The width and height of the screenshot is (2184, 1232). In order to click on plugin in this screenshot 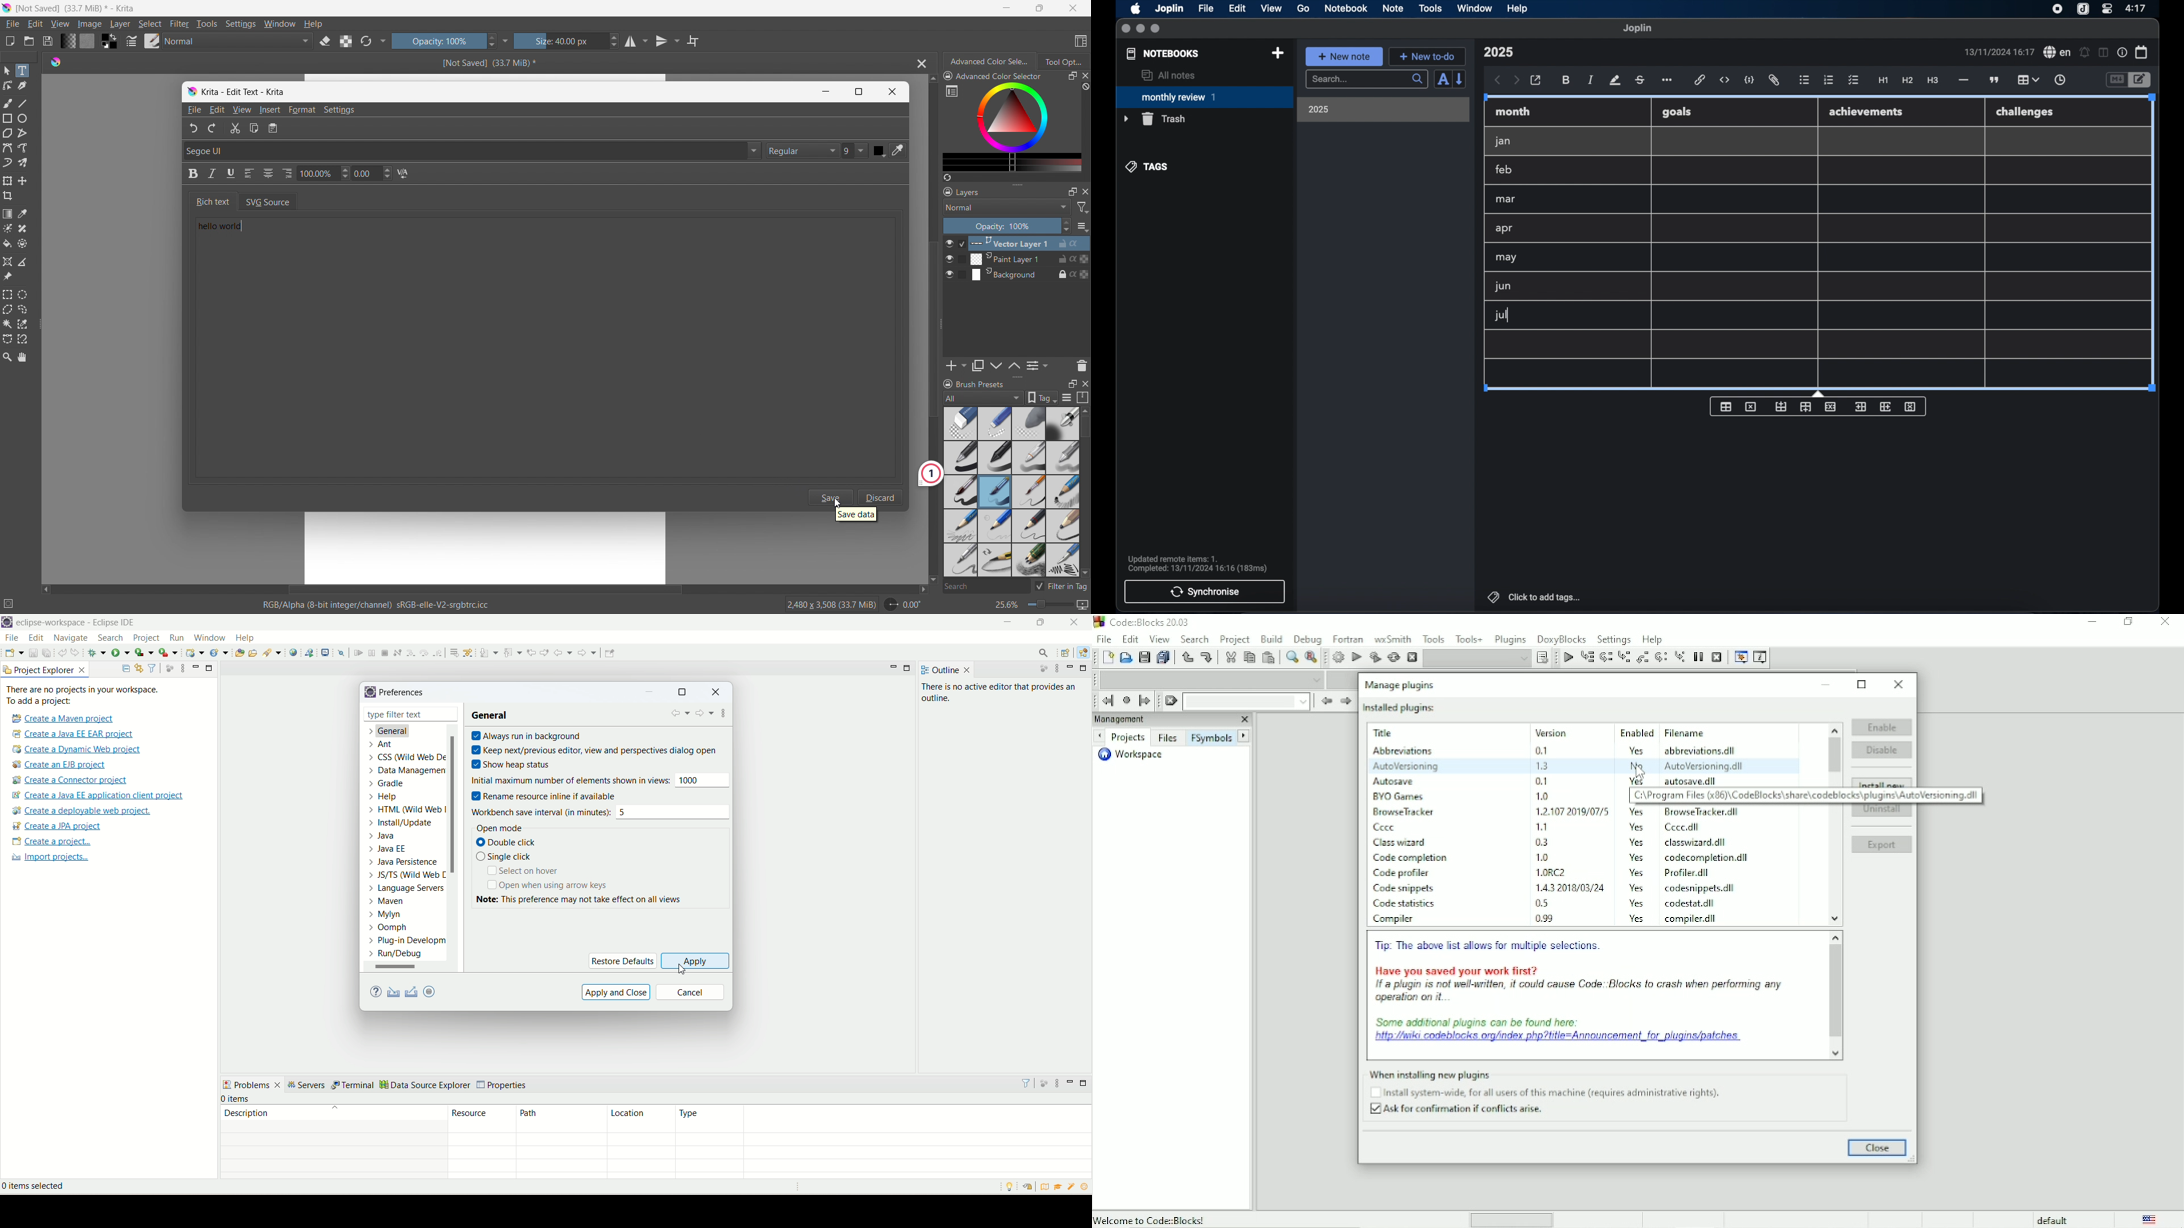, I will do `click(1398, 795)`.